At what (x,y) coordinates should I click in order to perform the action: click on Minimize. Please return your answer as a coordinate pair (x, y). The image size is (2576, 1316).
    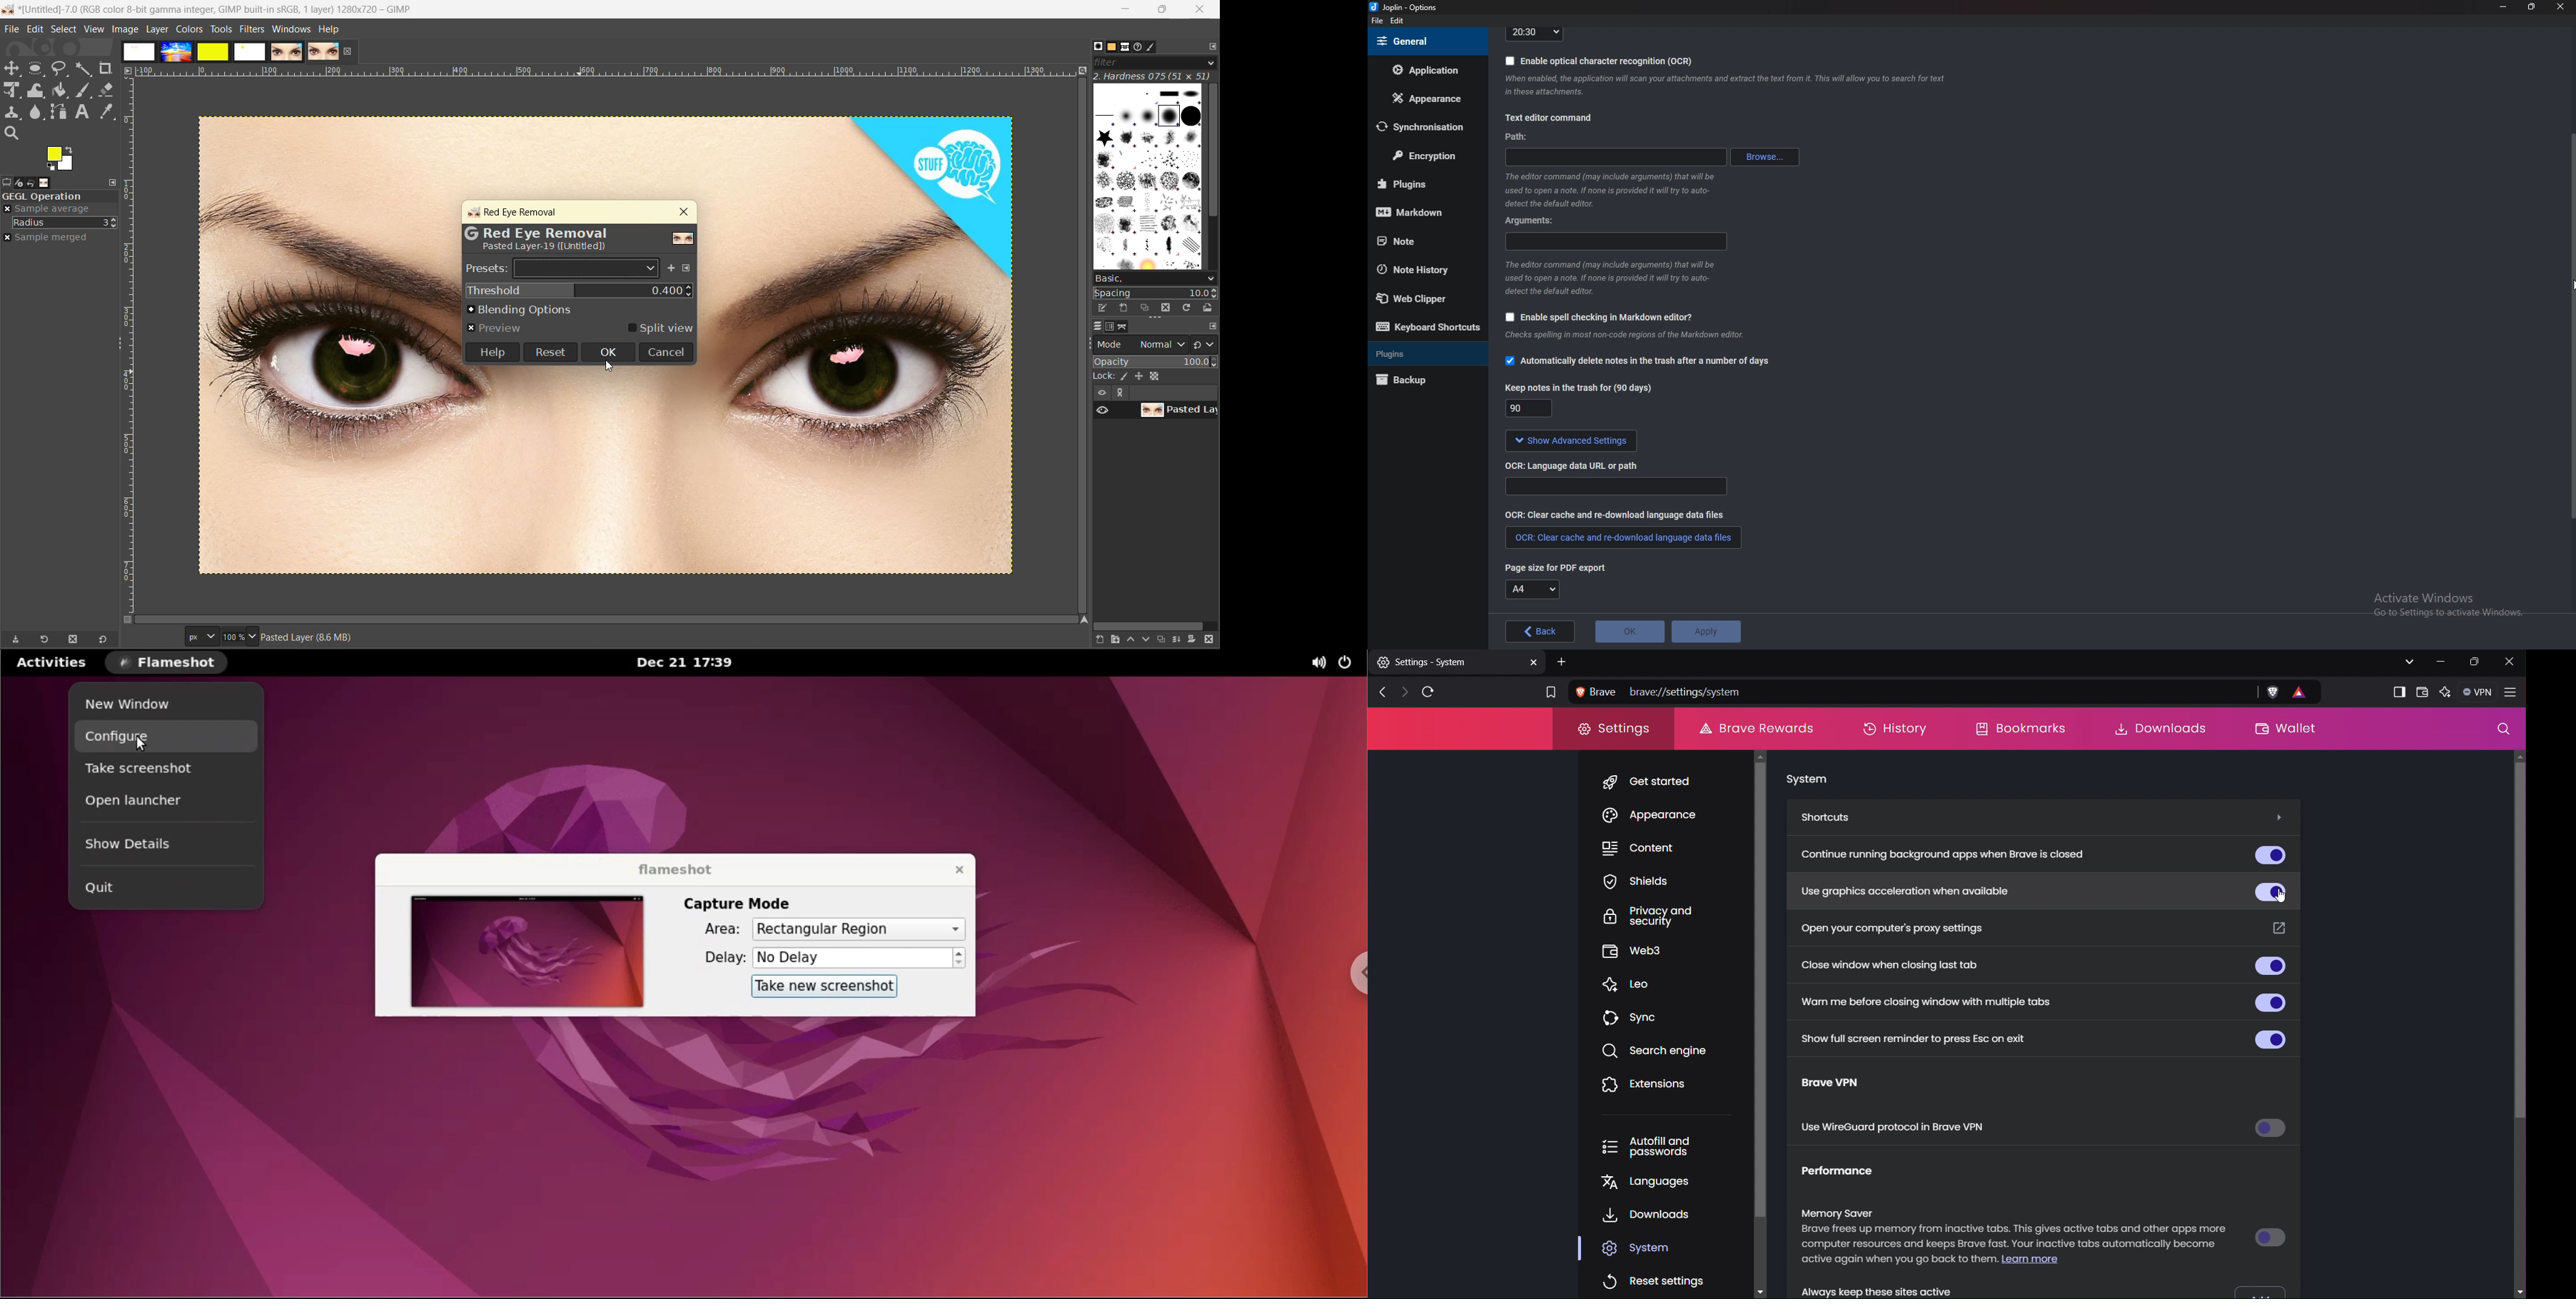
    Looking at the image, I should click on (2505, 6).